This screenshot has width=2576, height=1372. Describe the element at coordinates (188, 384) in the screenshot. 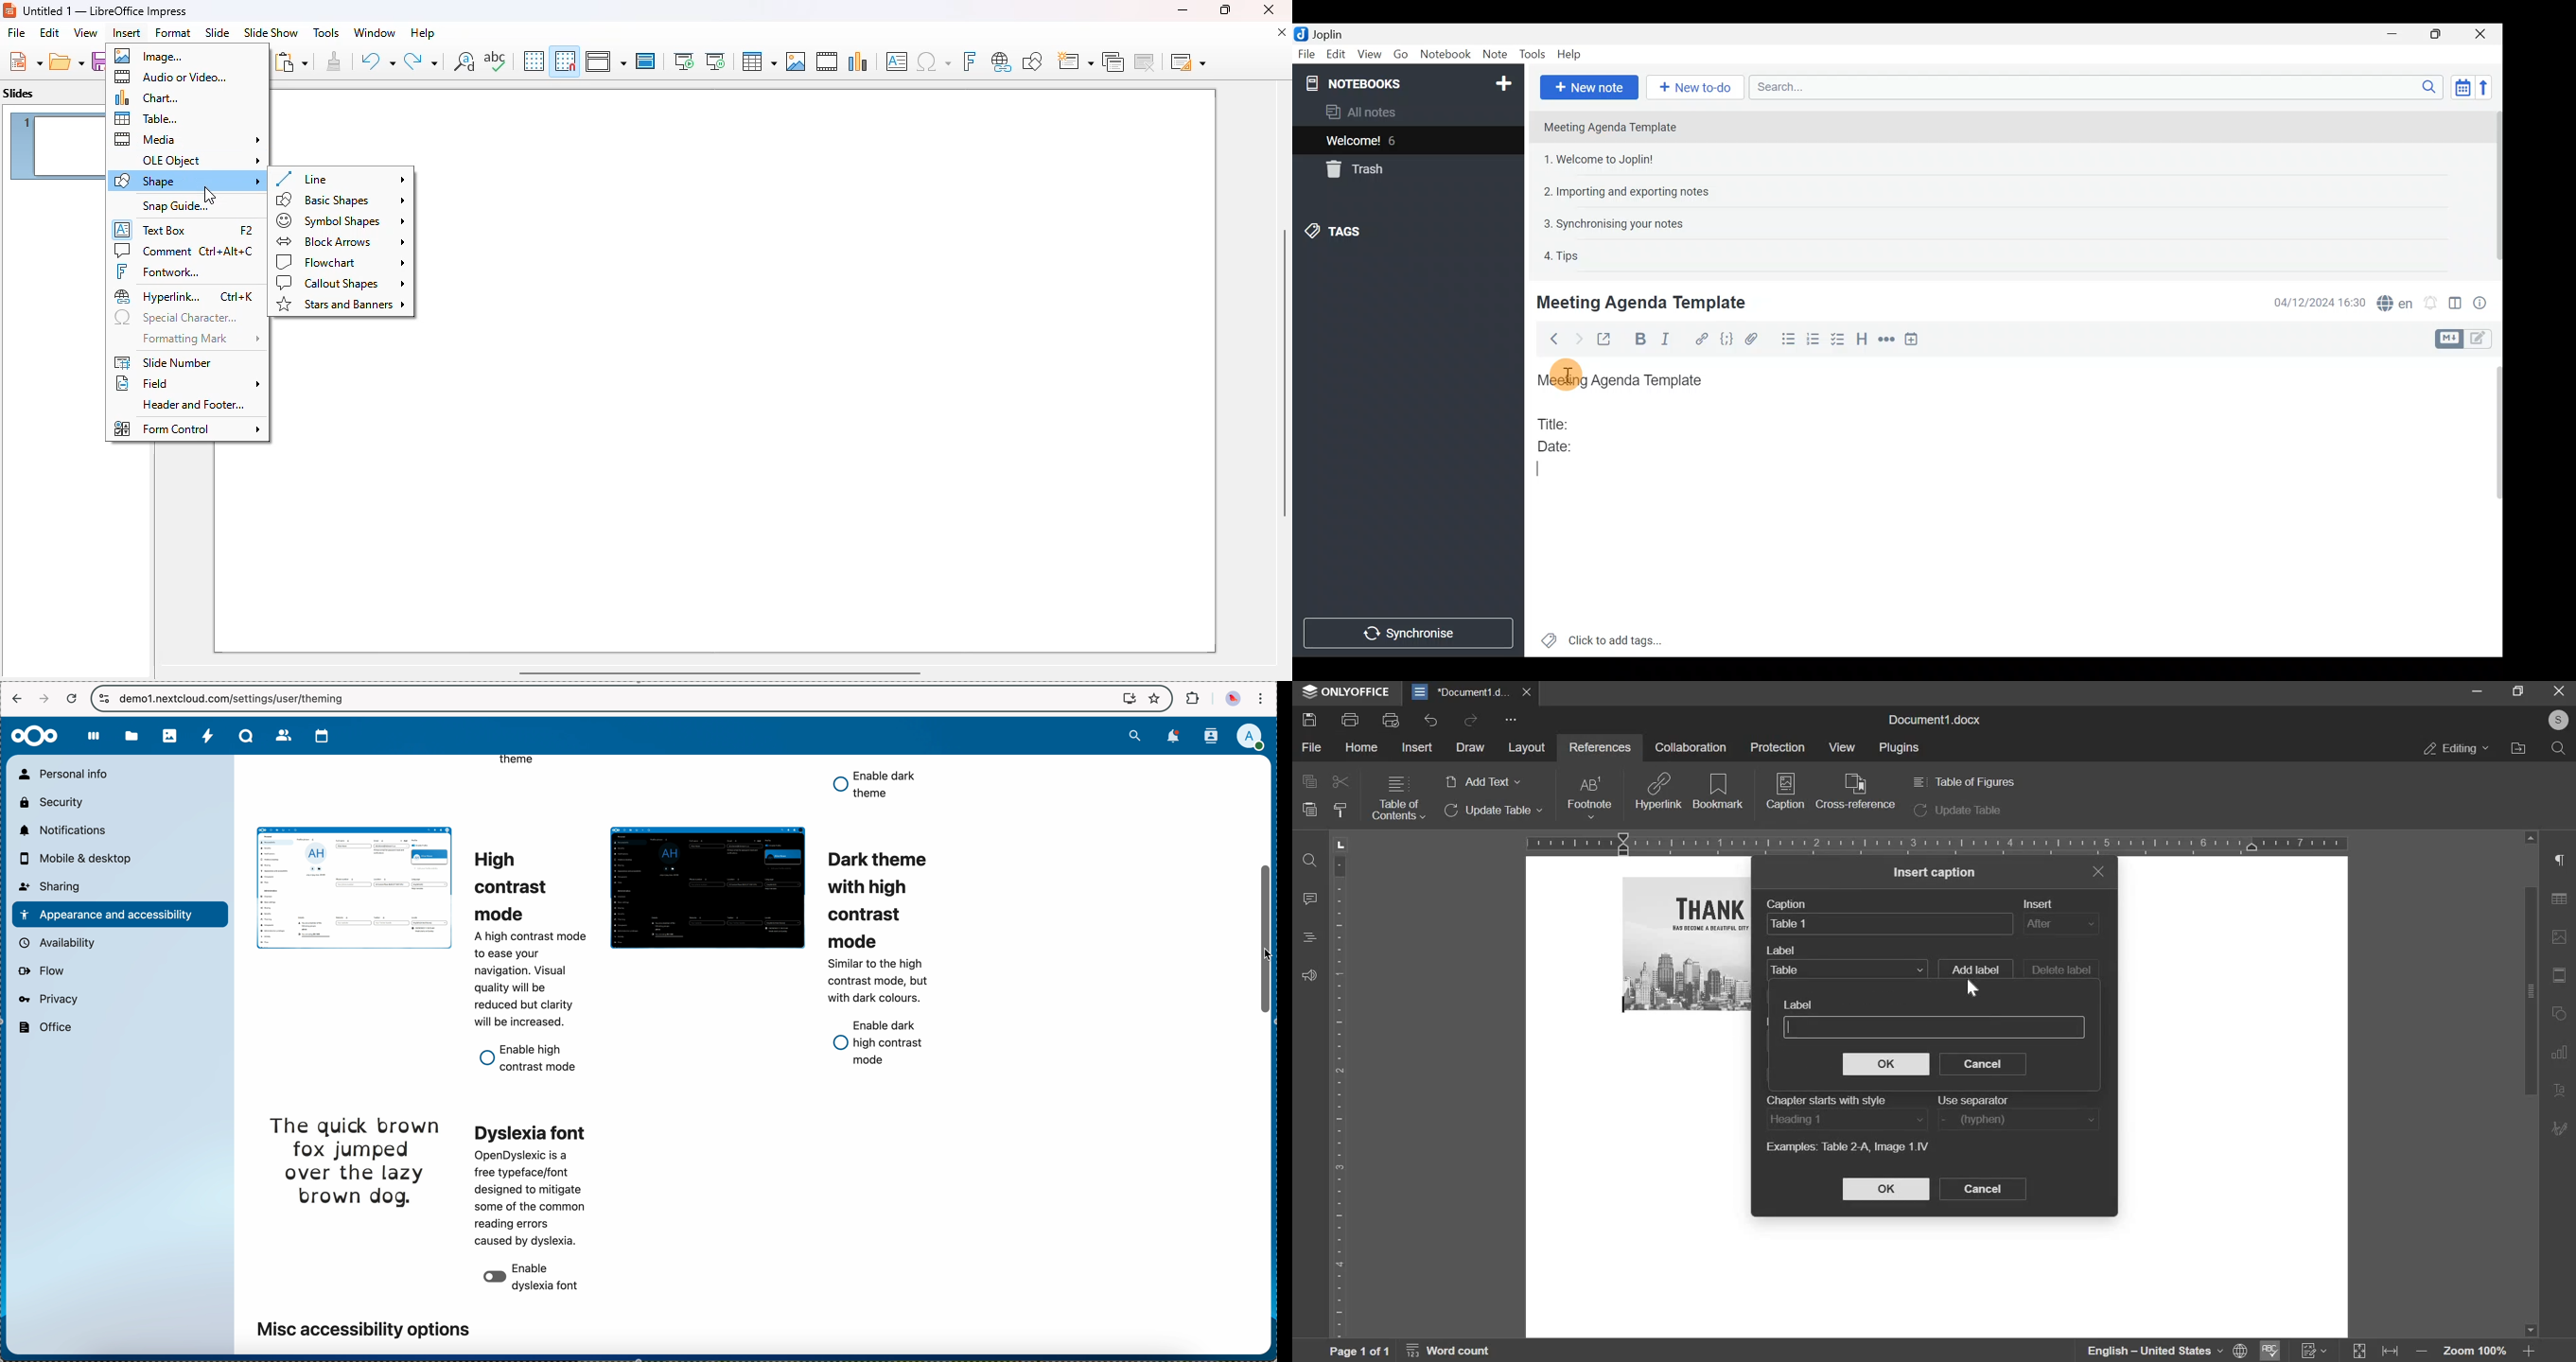

I see `field` at that location.